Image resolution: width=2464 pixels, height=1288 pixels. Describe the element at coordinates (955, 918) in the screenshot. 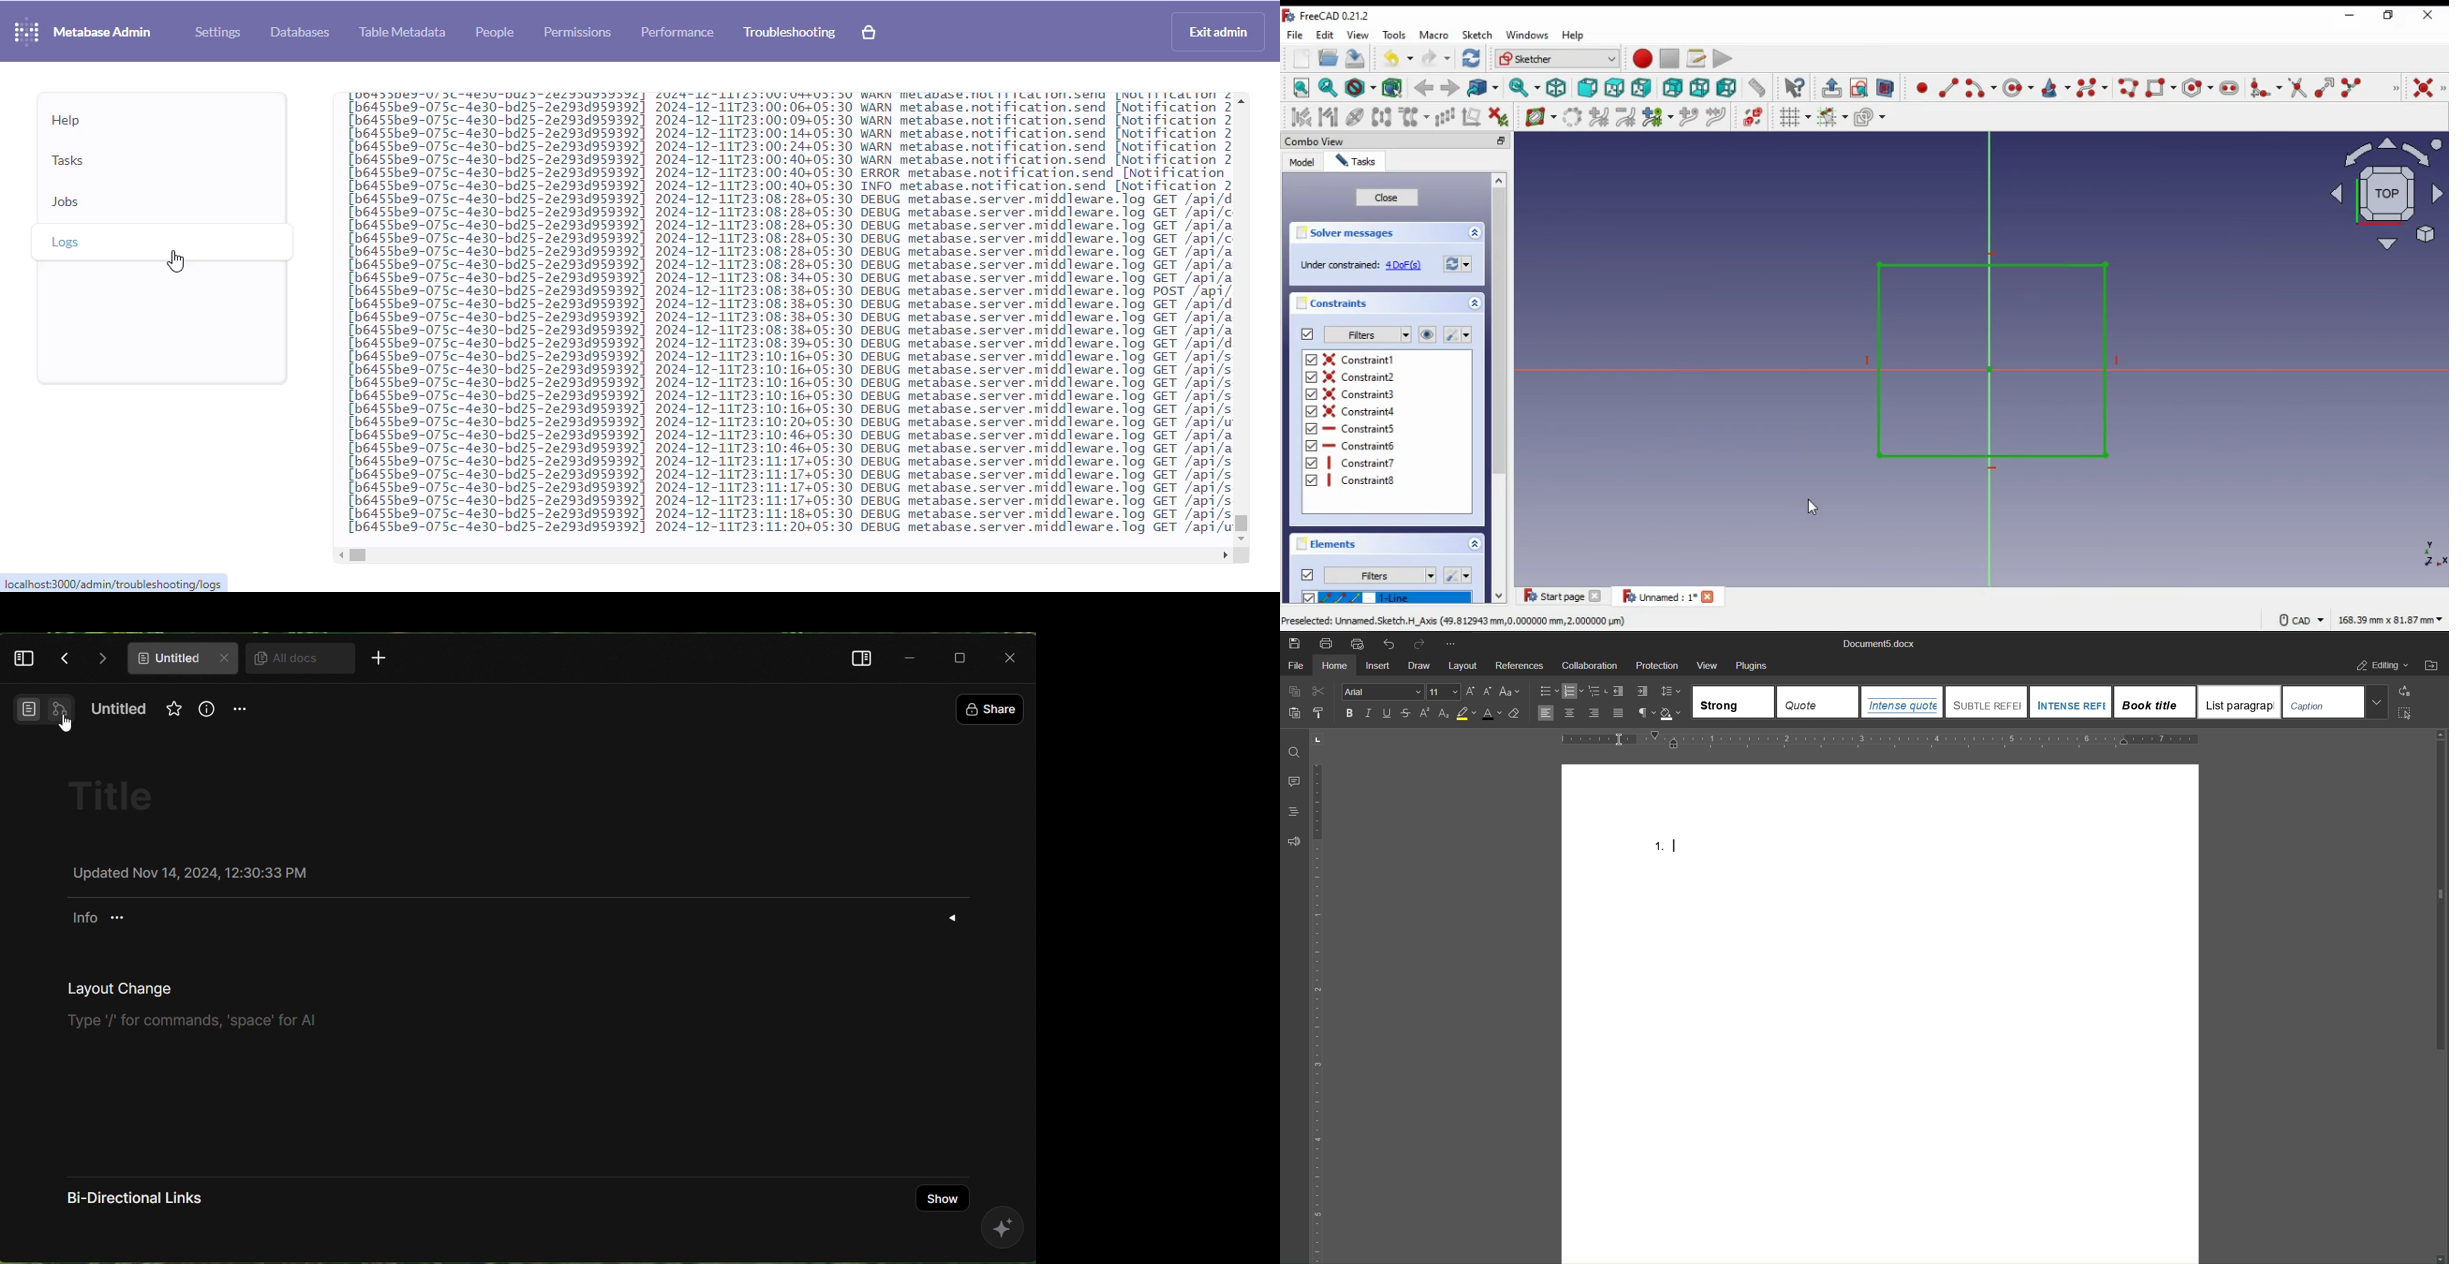

I see `collapse` at that location.